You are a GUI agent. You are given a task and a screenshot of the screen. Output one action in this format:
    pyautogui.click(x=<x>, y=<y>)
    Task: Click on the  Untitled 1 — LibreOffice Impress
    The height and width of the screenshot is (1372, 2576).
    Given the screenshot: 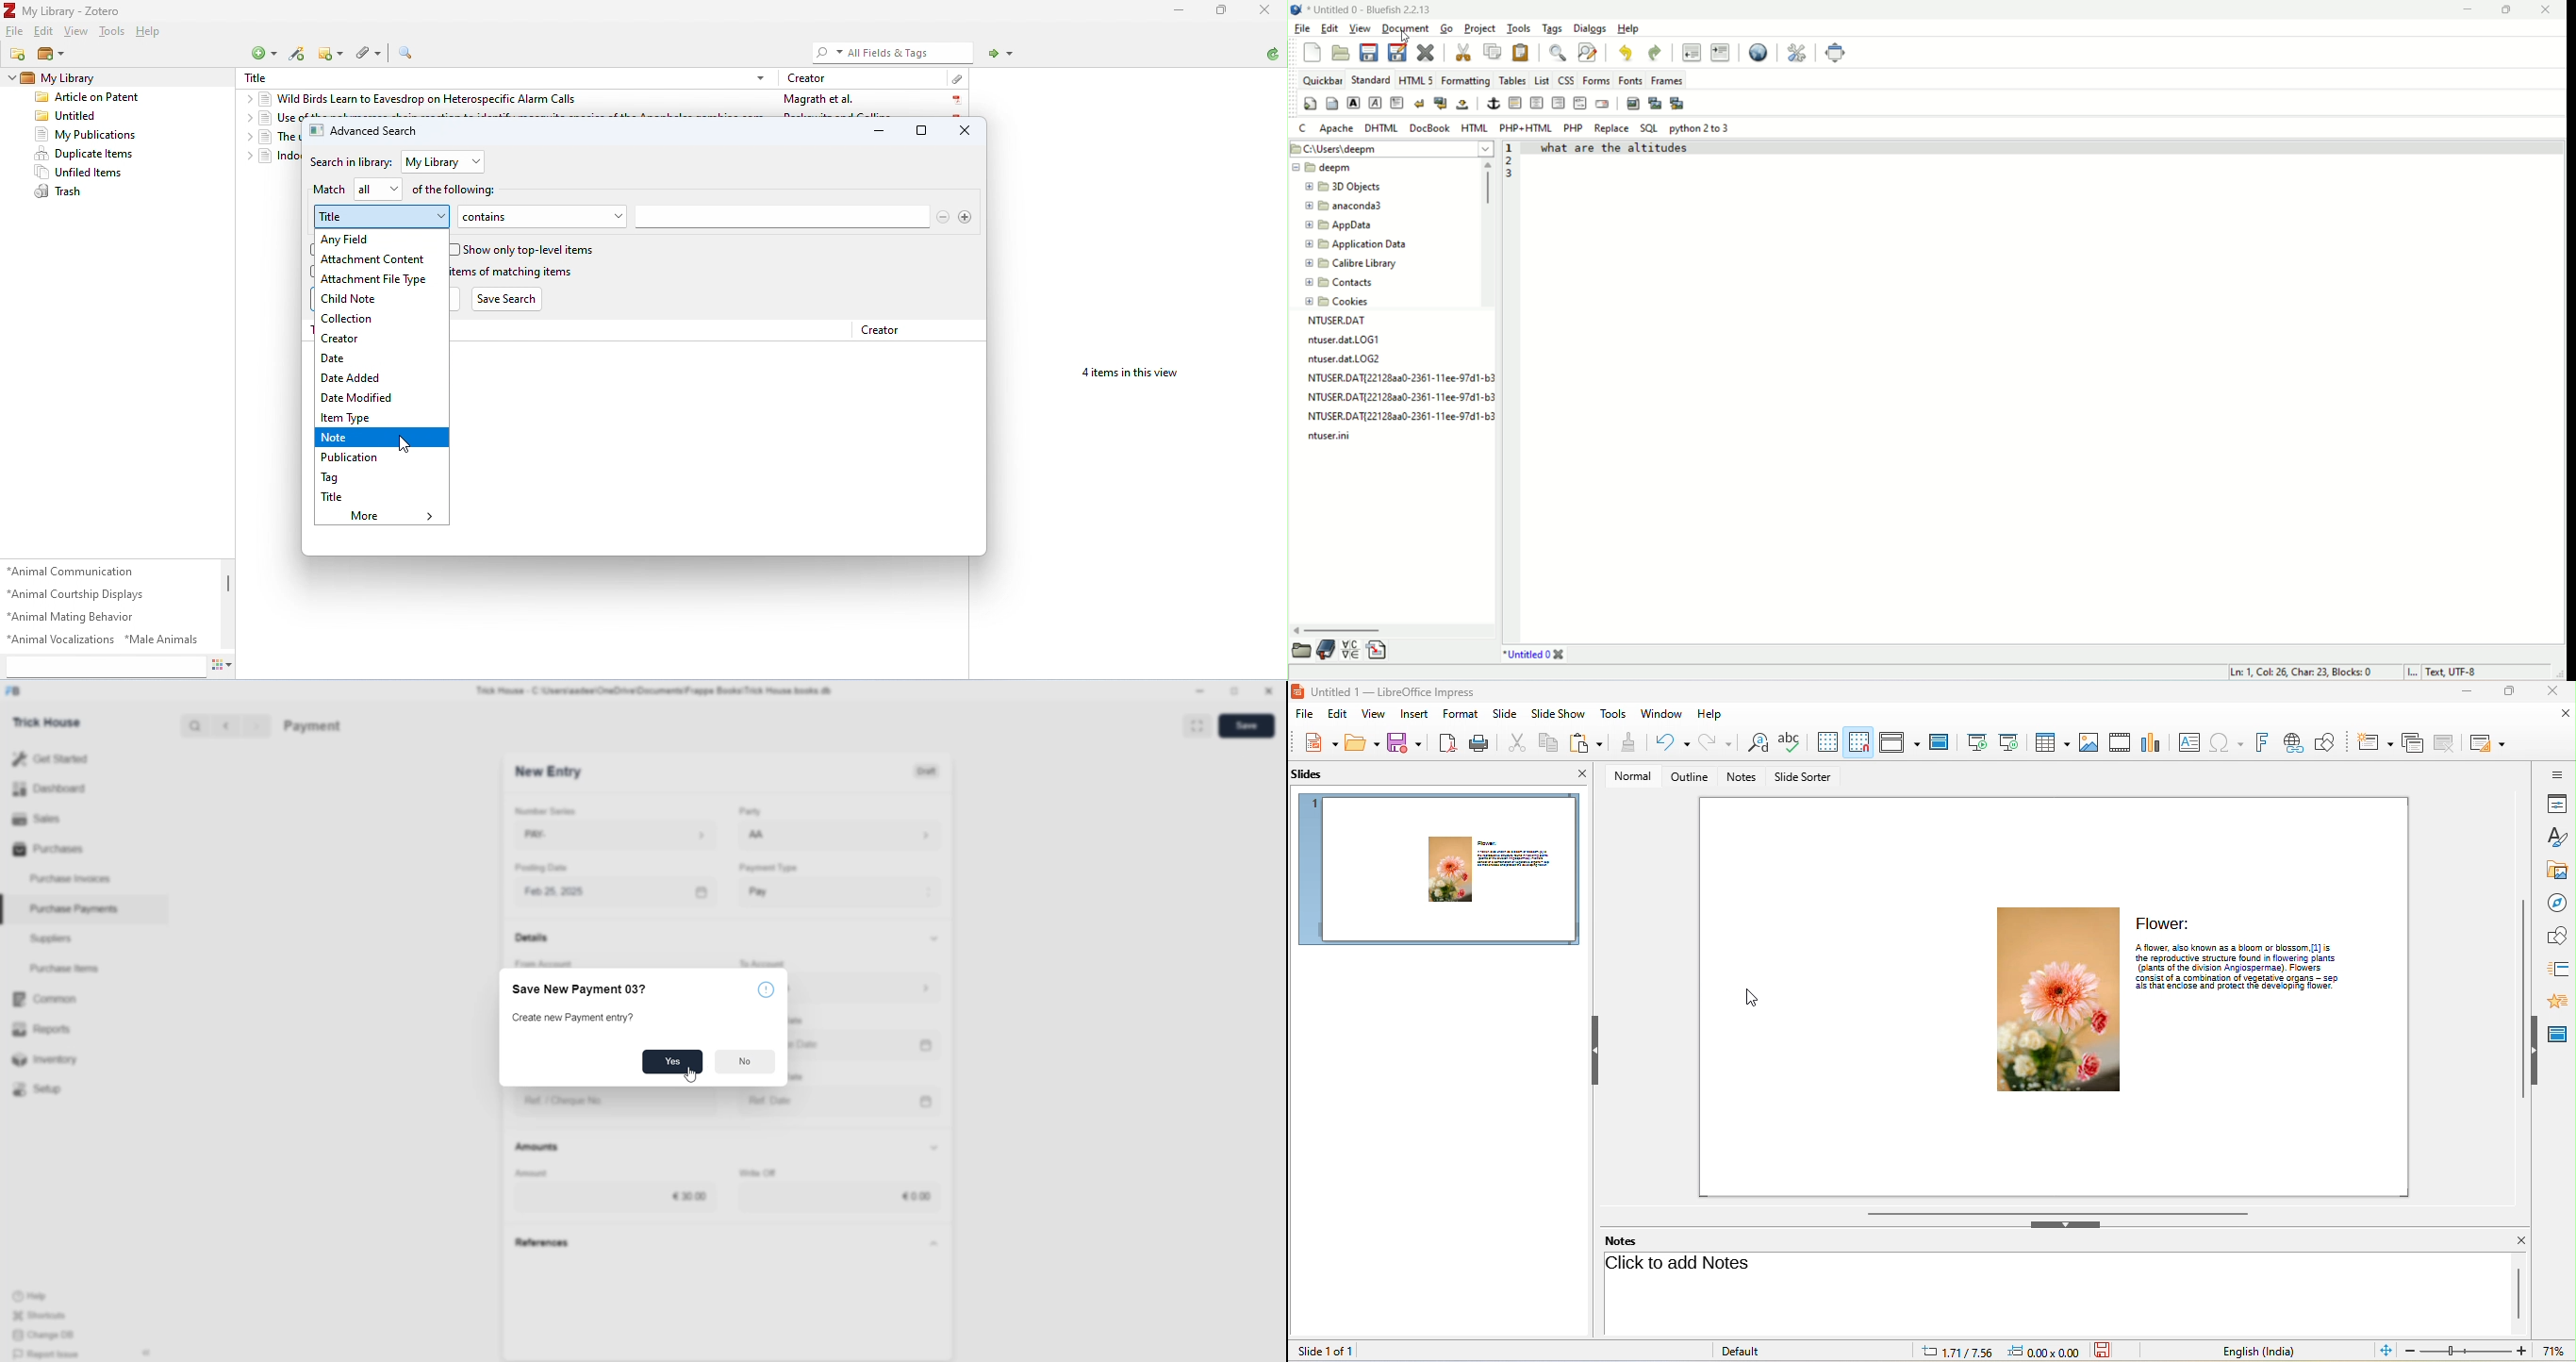 What is the action you would take?
    pyautogui.click(x=1387, y=691)
    